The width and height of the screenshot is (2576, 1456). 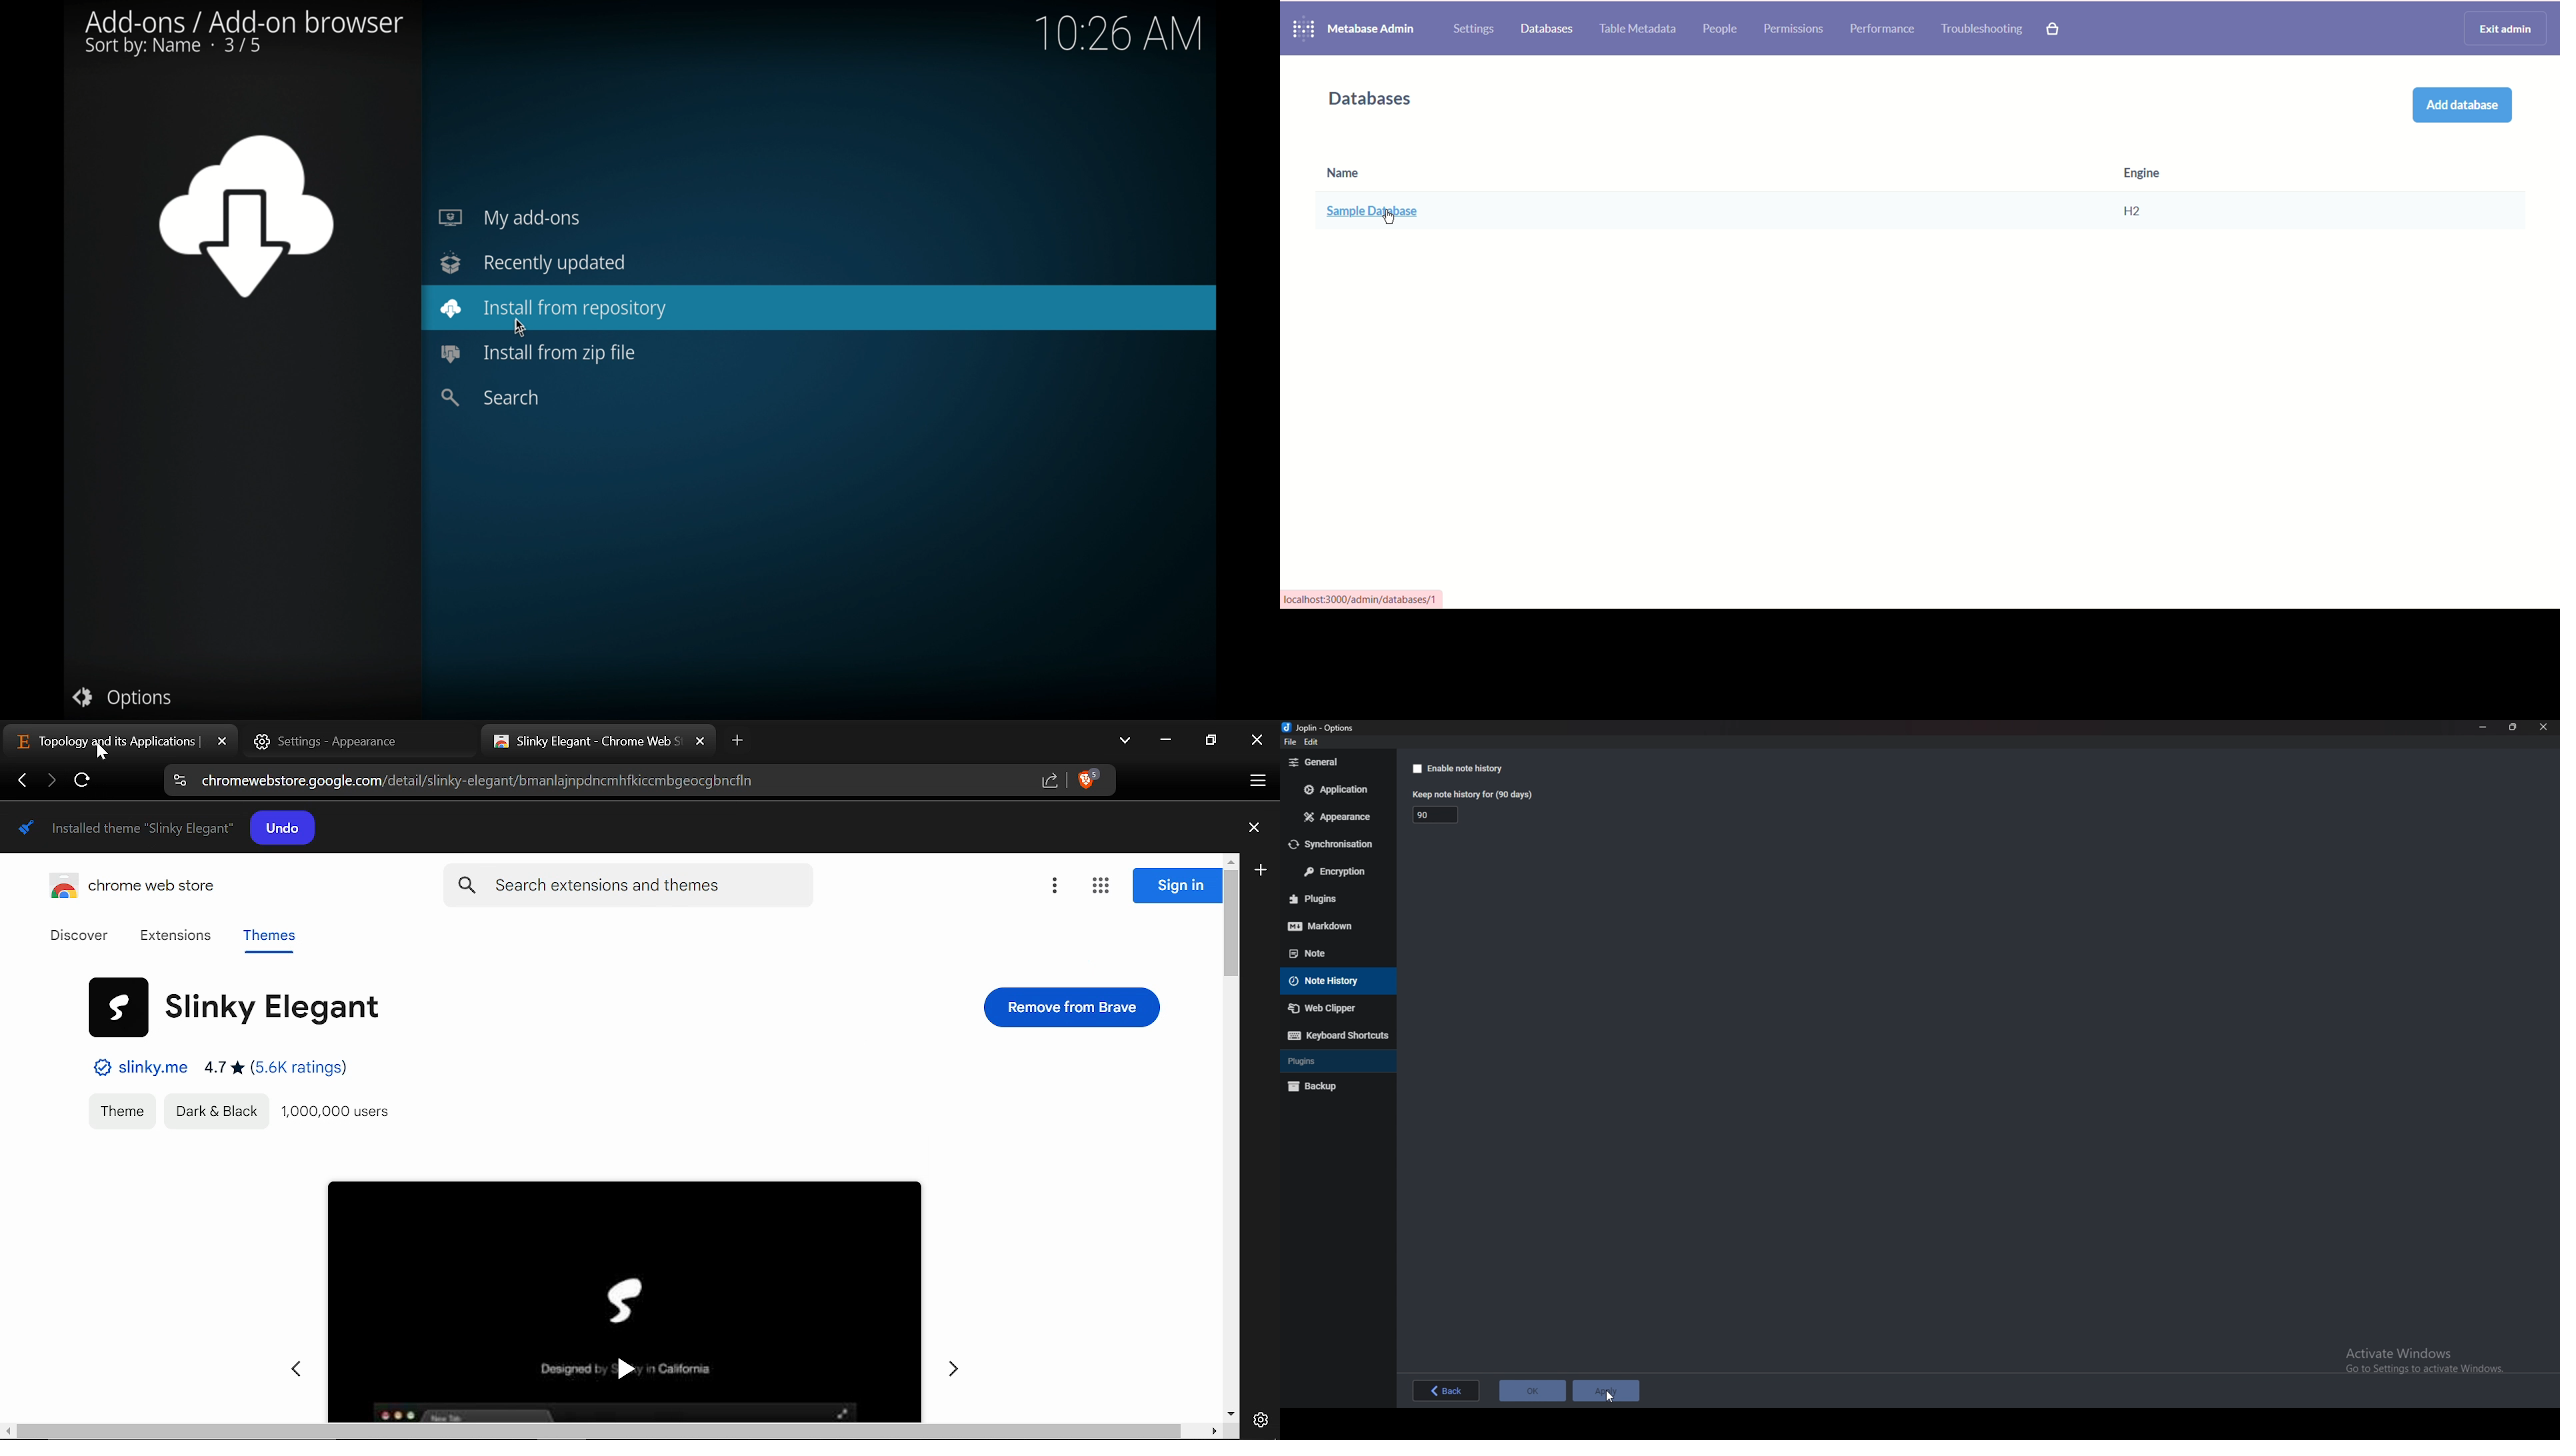 What do you see at coordinates (1438, 814) in the screenshot?
I see `Keep note history for` at bounding box center [1438, 814].